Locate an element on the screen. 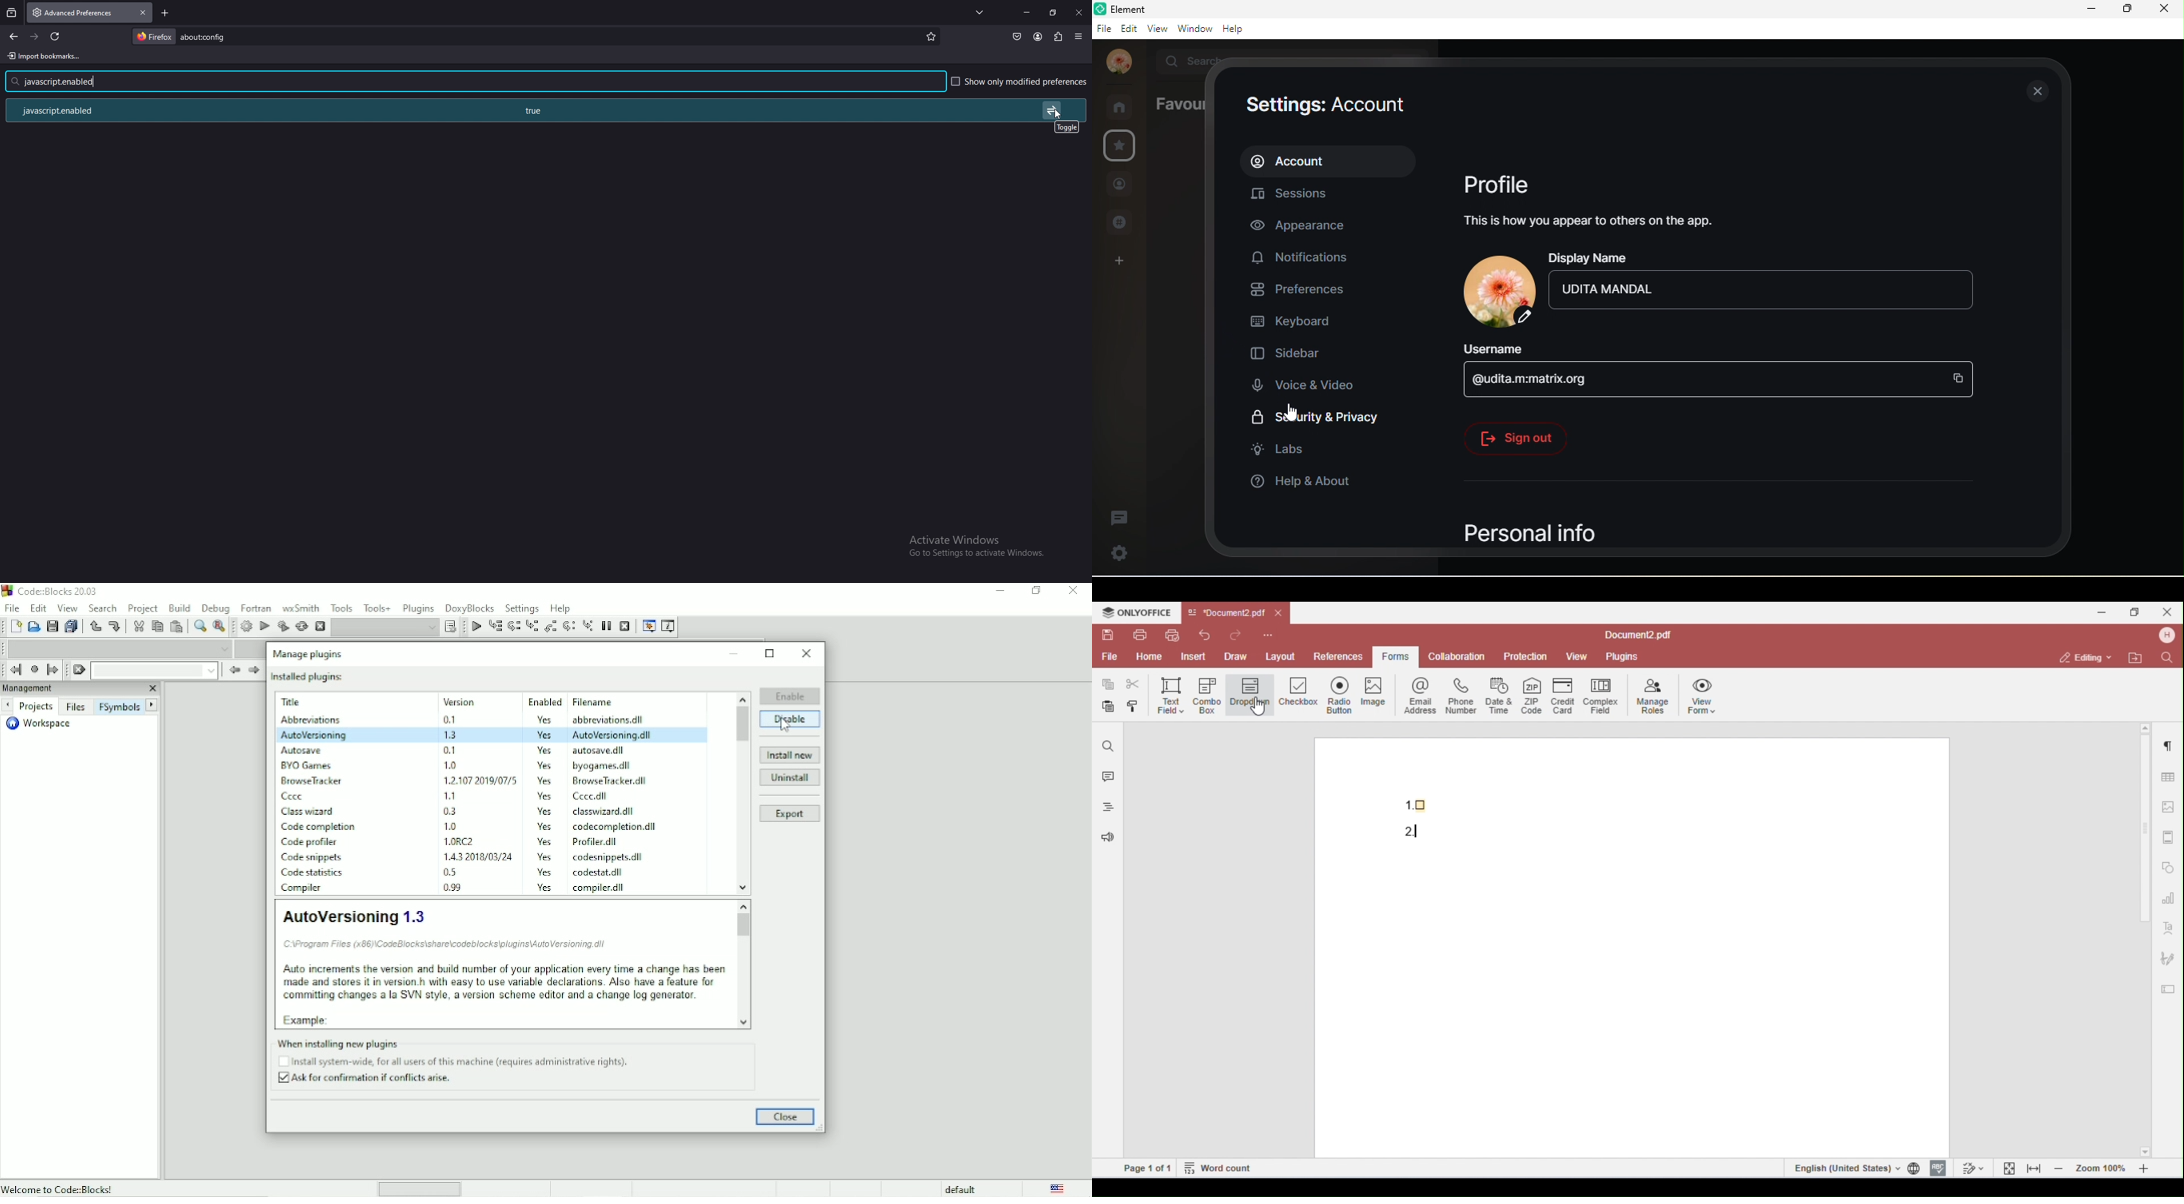 The width and height of the screenshot is (2184, 1204). Auto increments the version and bud number of your application every time a change has been
made and stores i in version h with easy Lo use variable declarations. Also have a feature for
‘comting changes ala SVN style, a version scheme editor and a change log generator.
Example: is located at coordinates (504, 994).